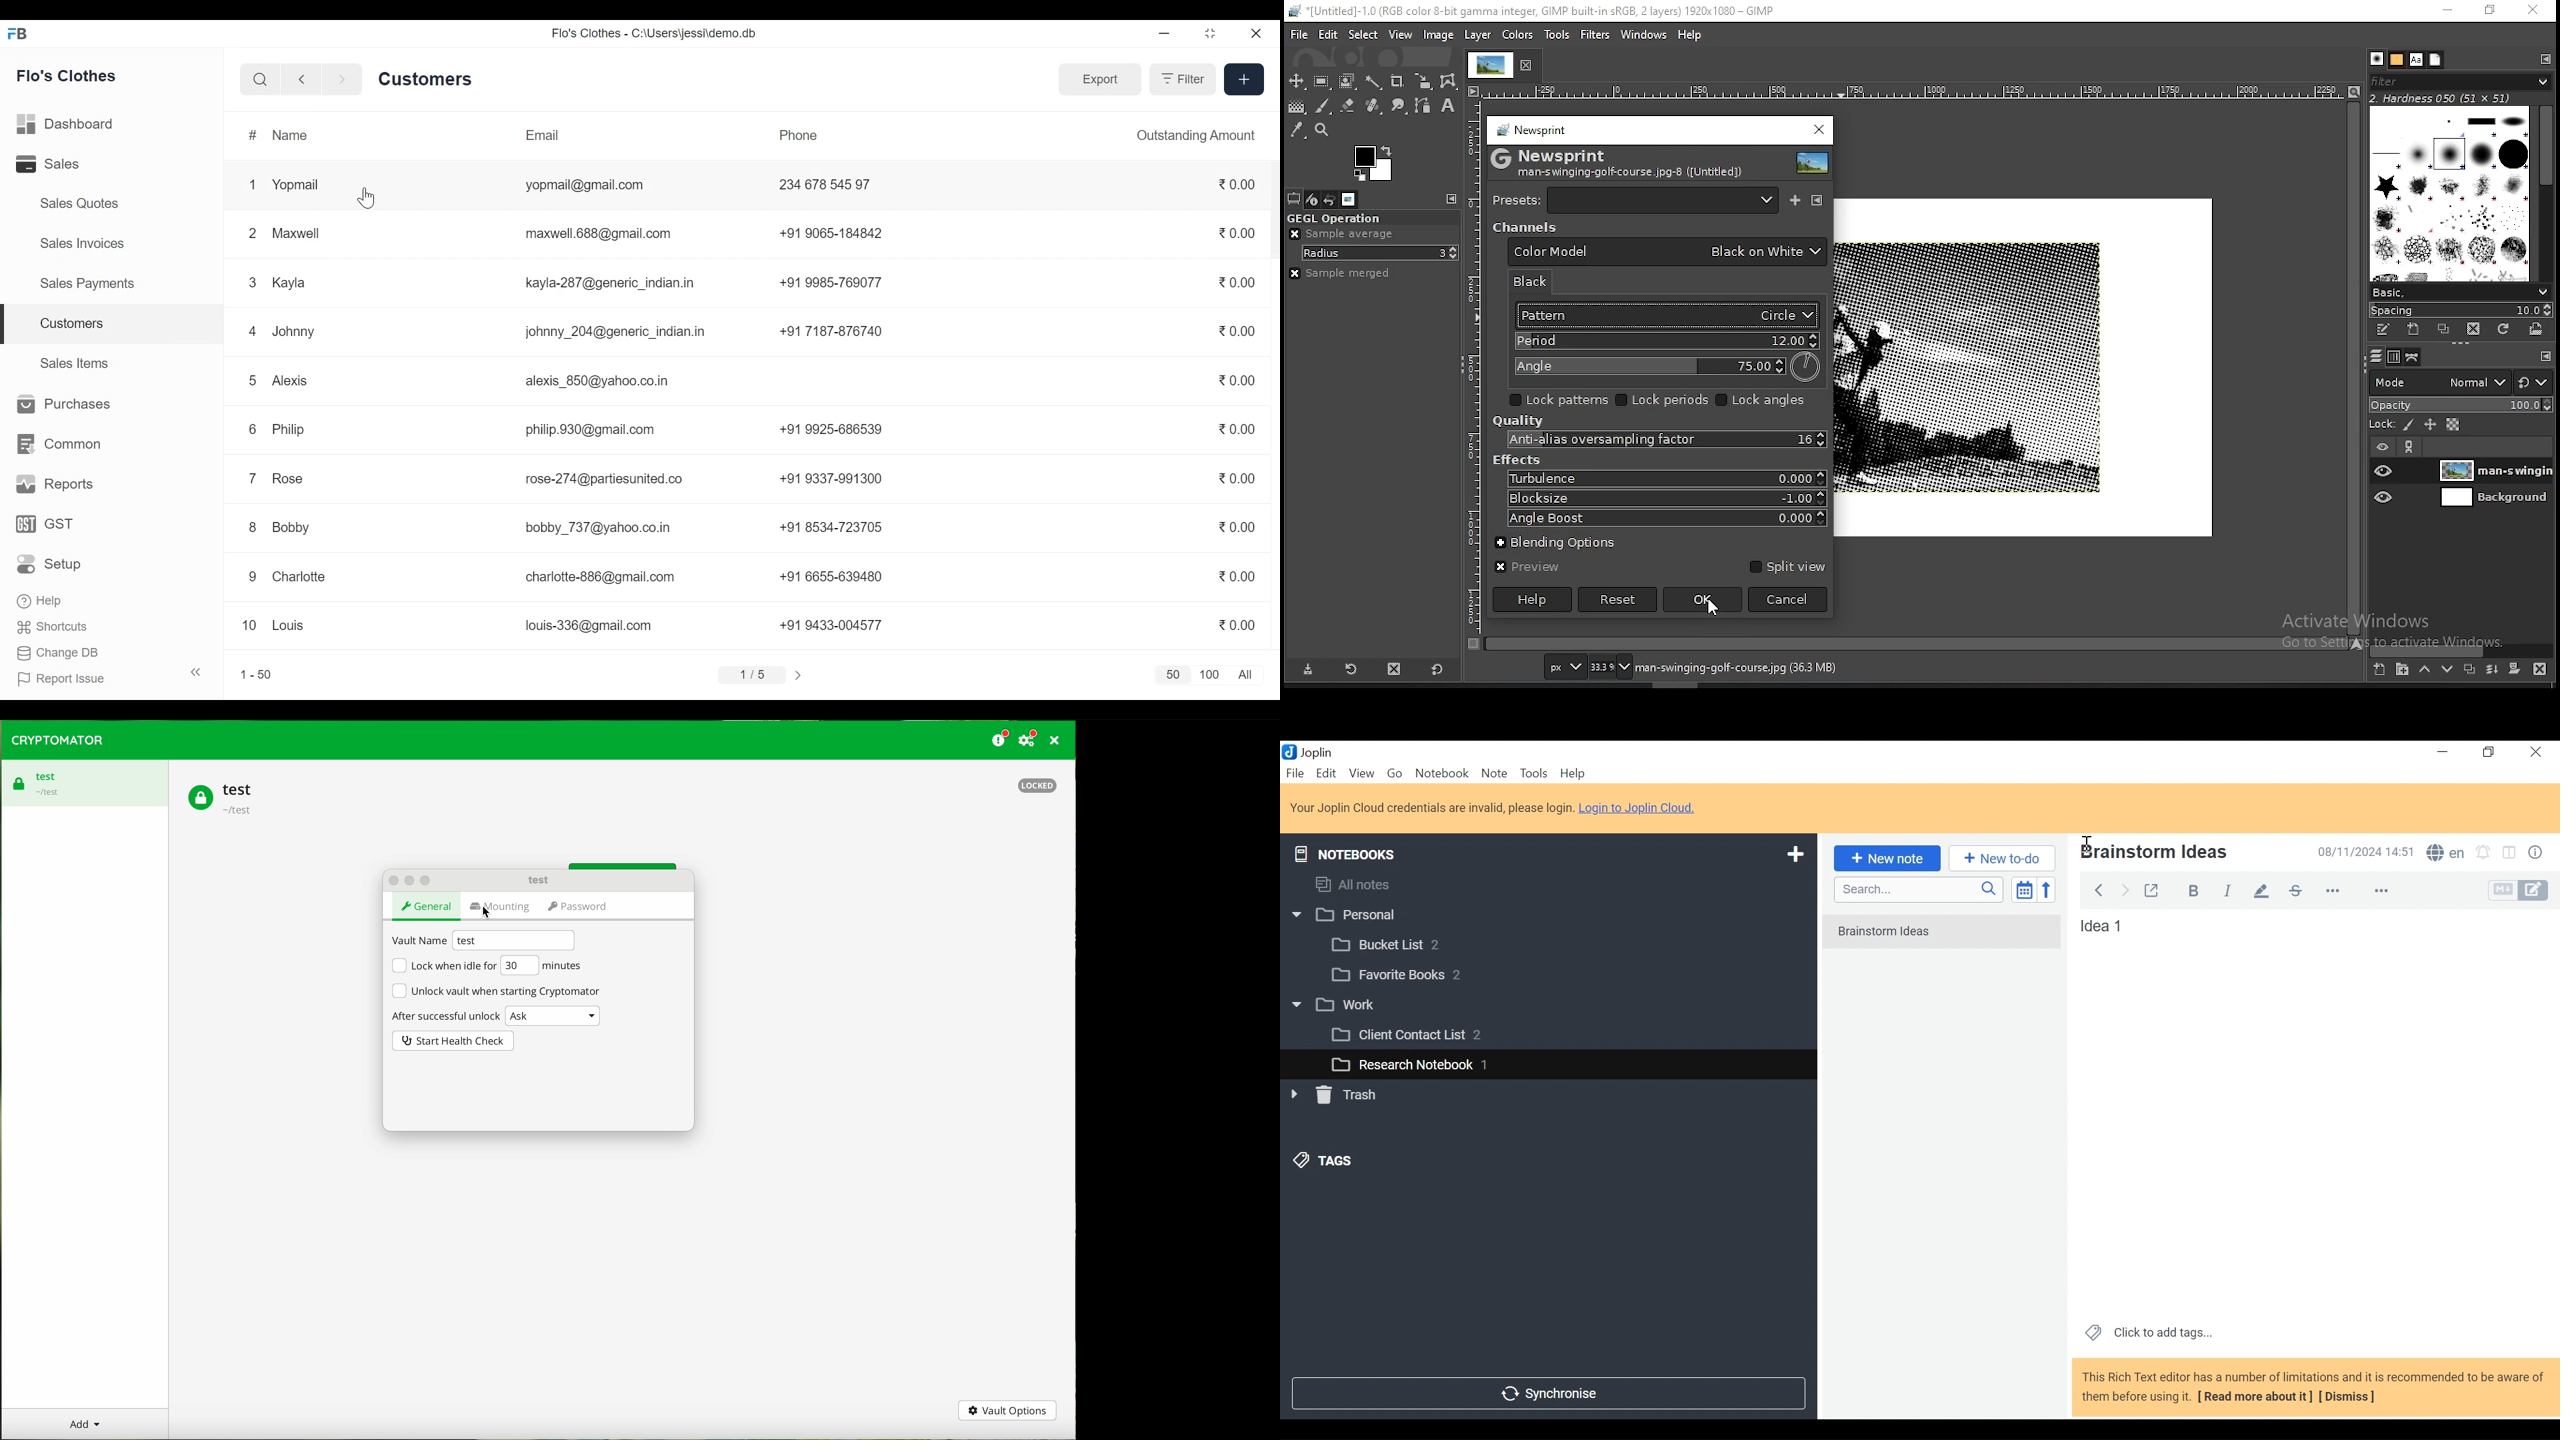 This screenshot has width=2576, height=1456. What do you see at coordinates (1238, 478) in the screenshot?
I see `0.00` at bounding box center [1238, 478].